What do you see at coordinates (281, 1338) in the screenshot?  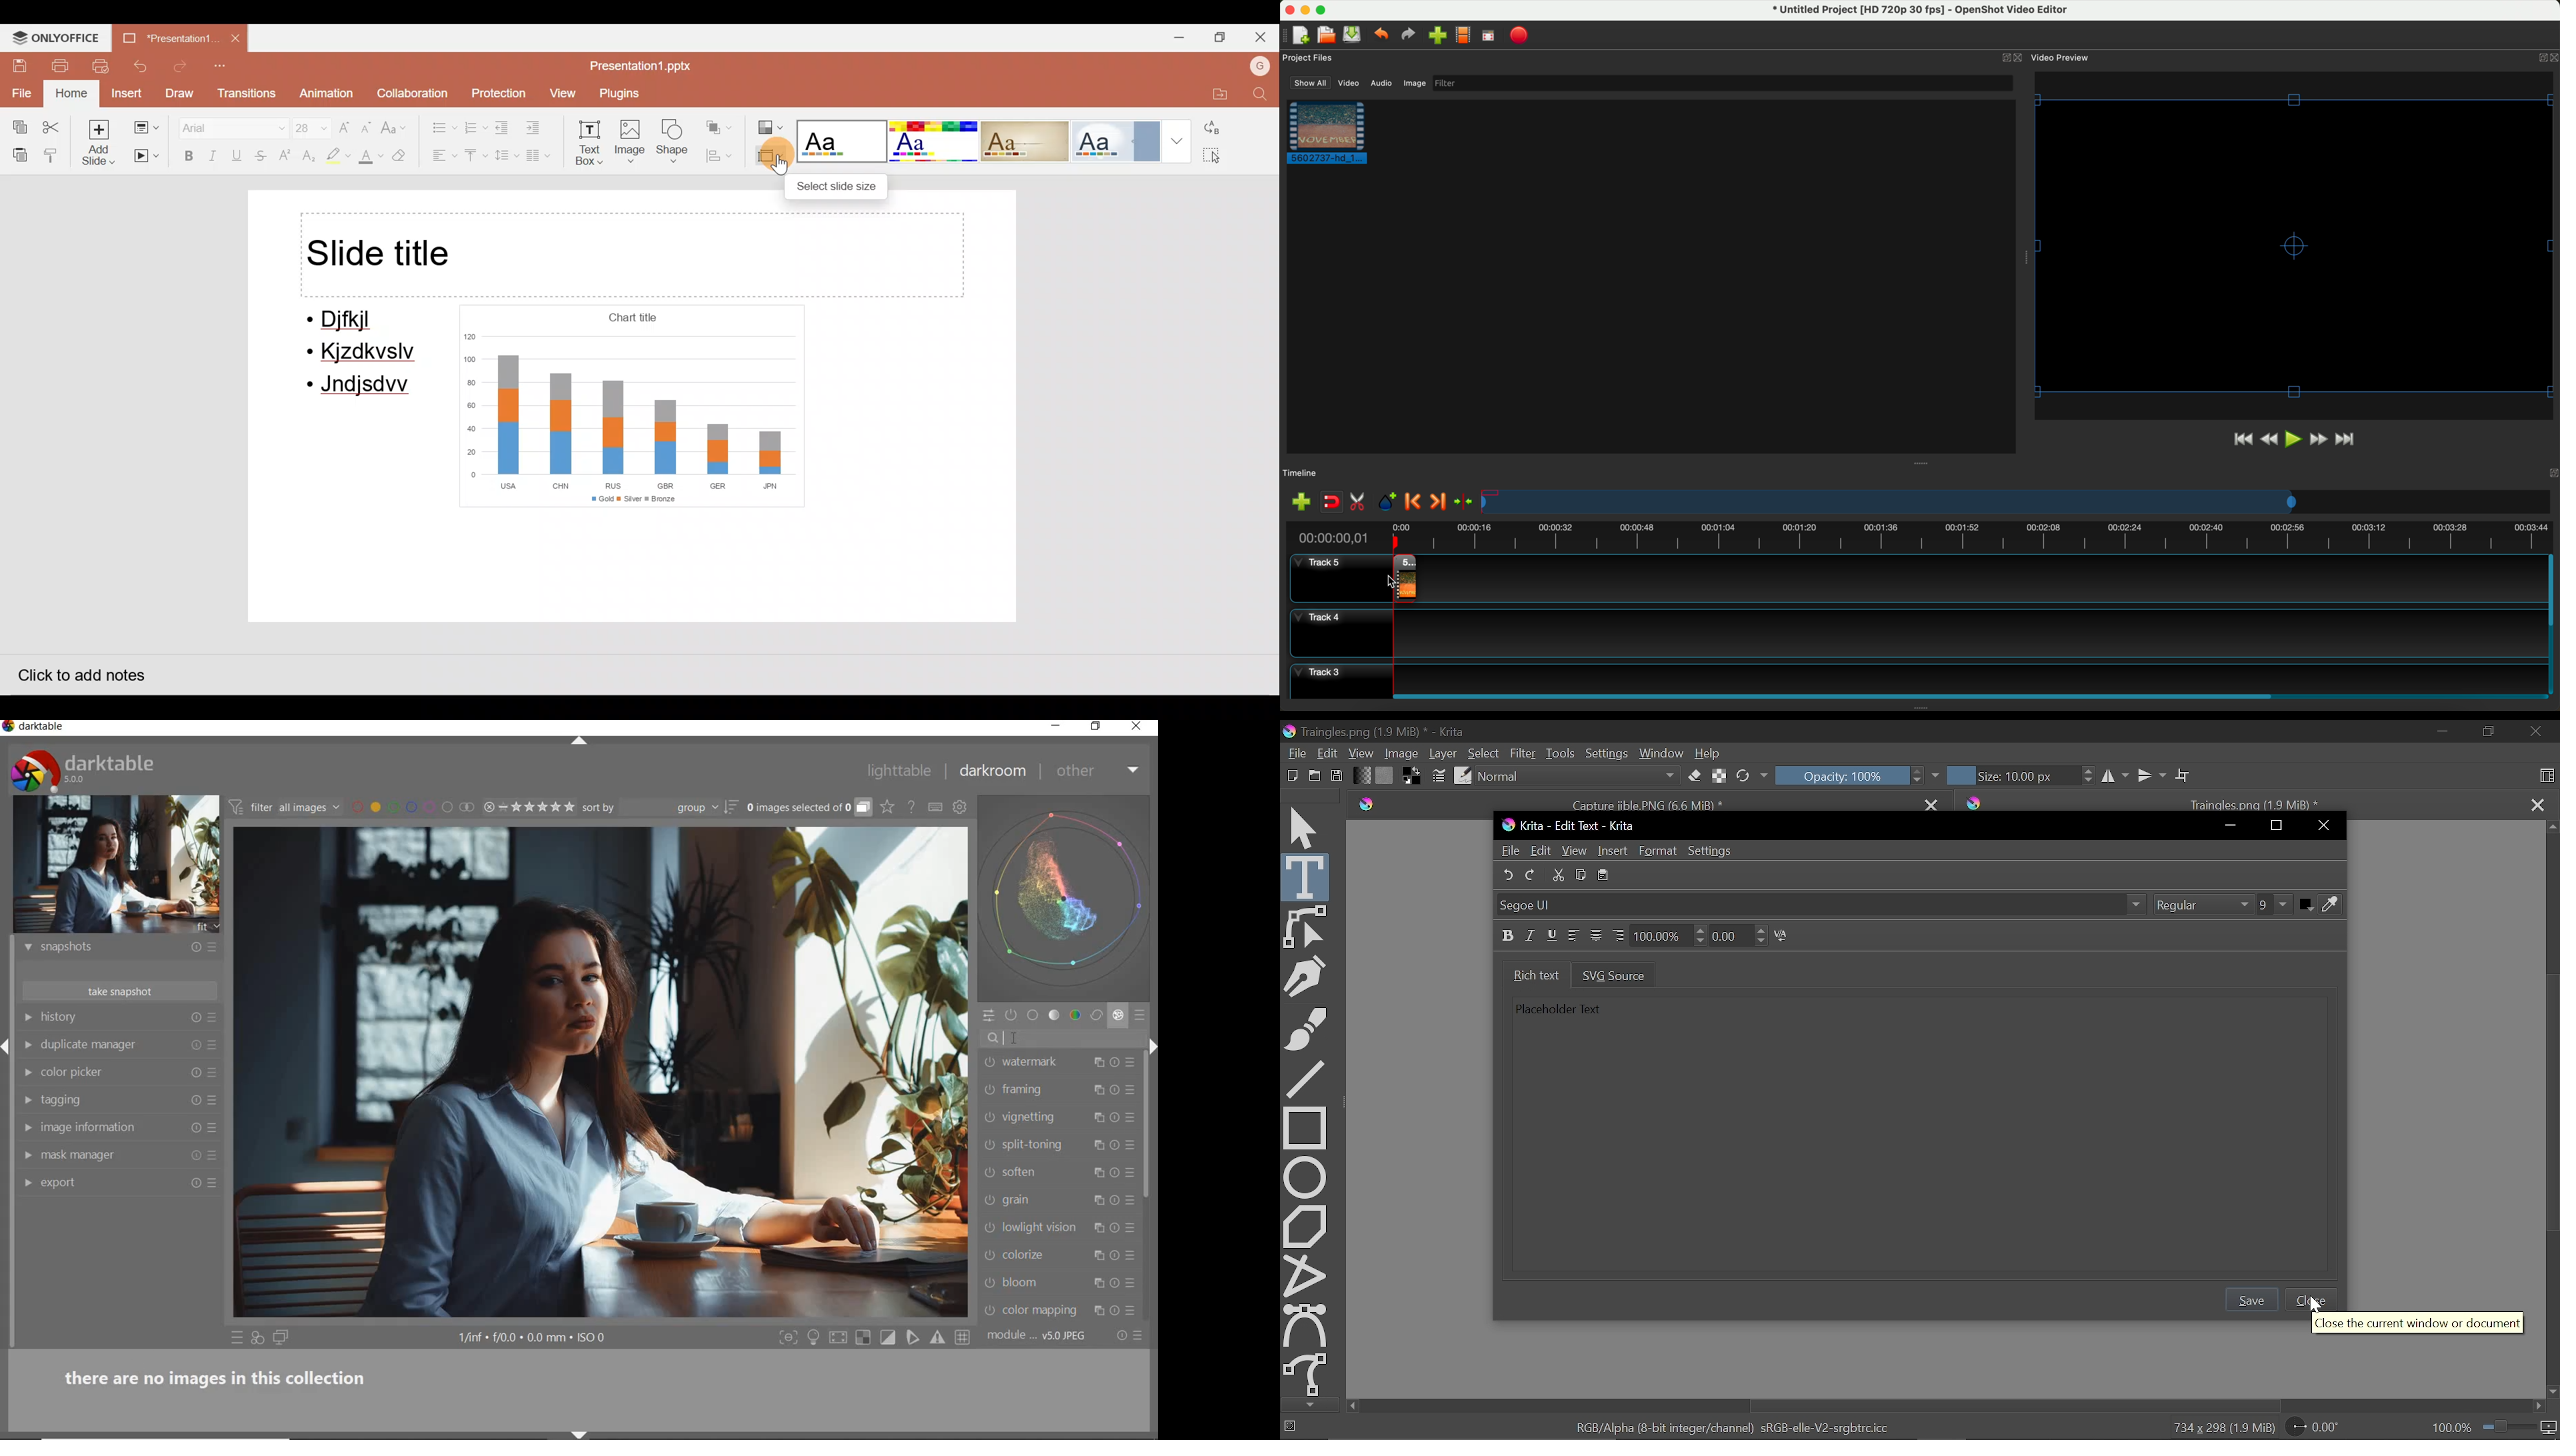 I see `display a second darkroom image window` at bounding box center [281, 1338].